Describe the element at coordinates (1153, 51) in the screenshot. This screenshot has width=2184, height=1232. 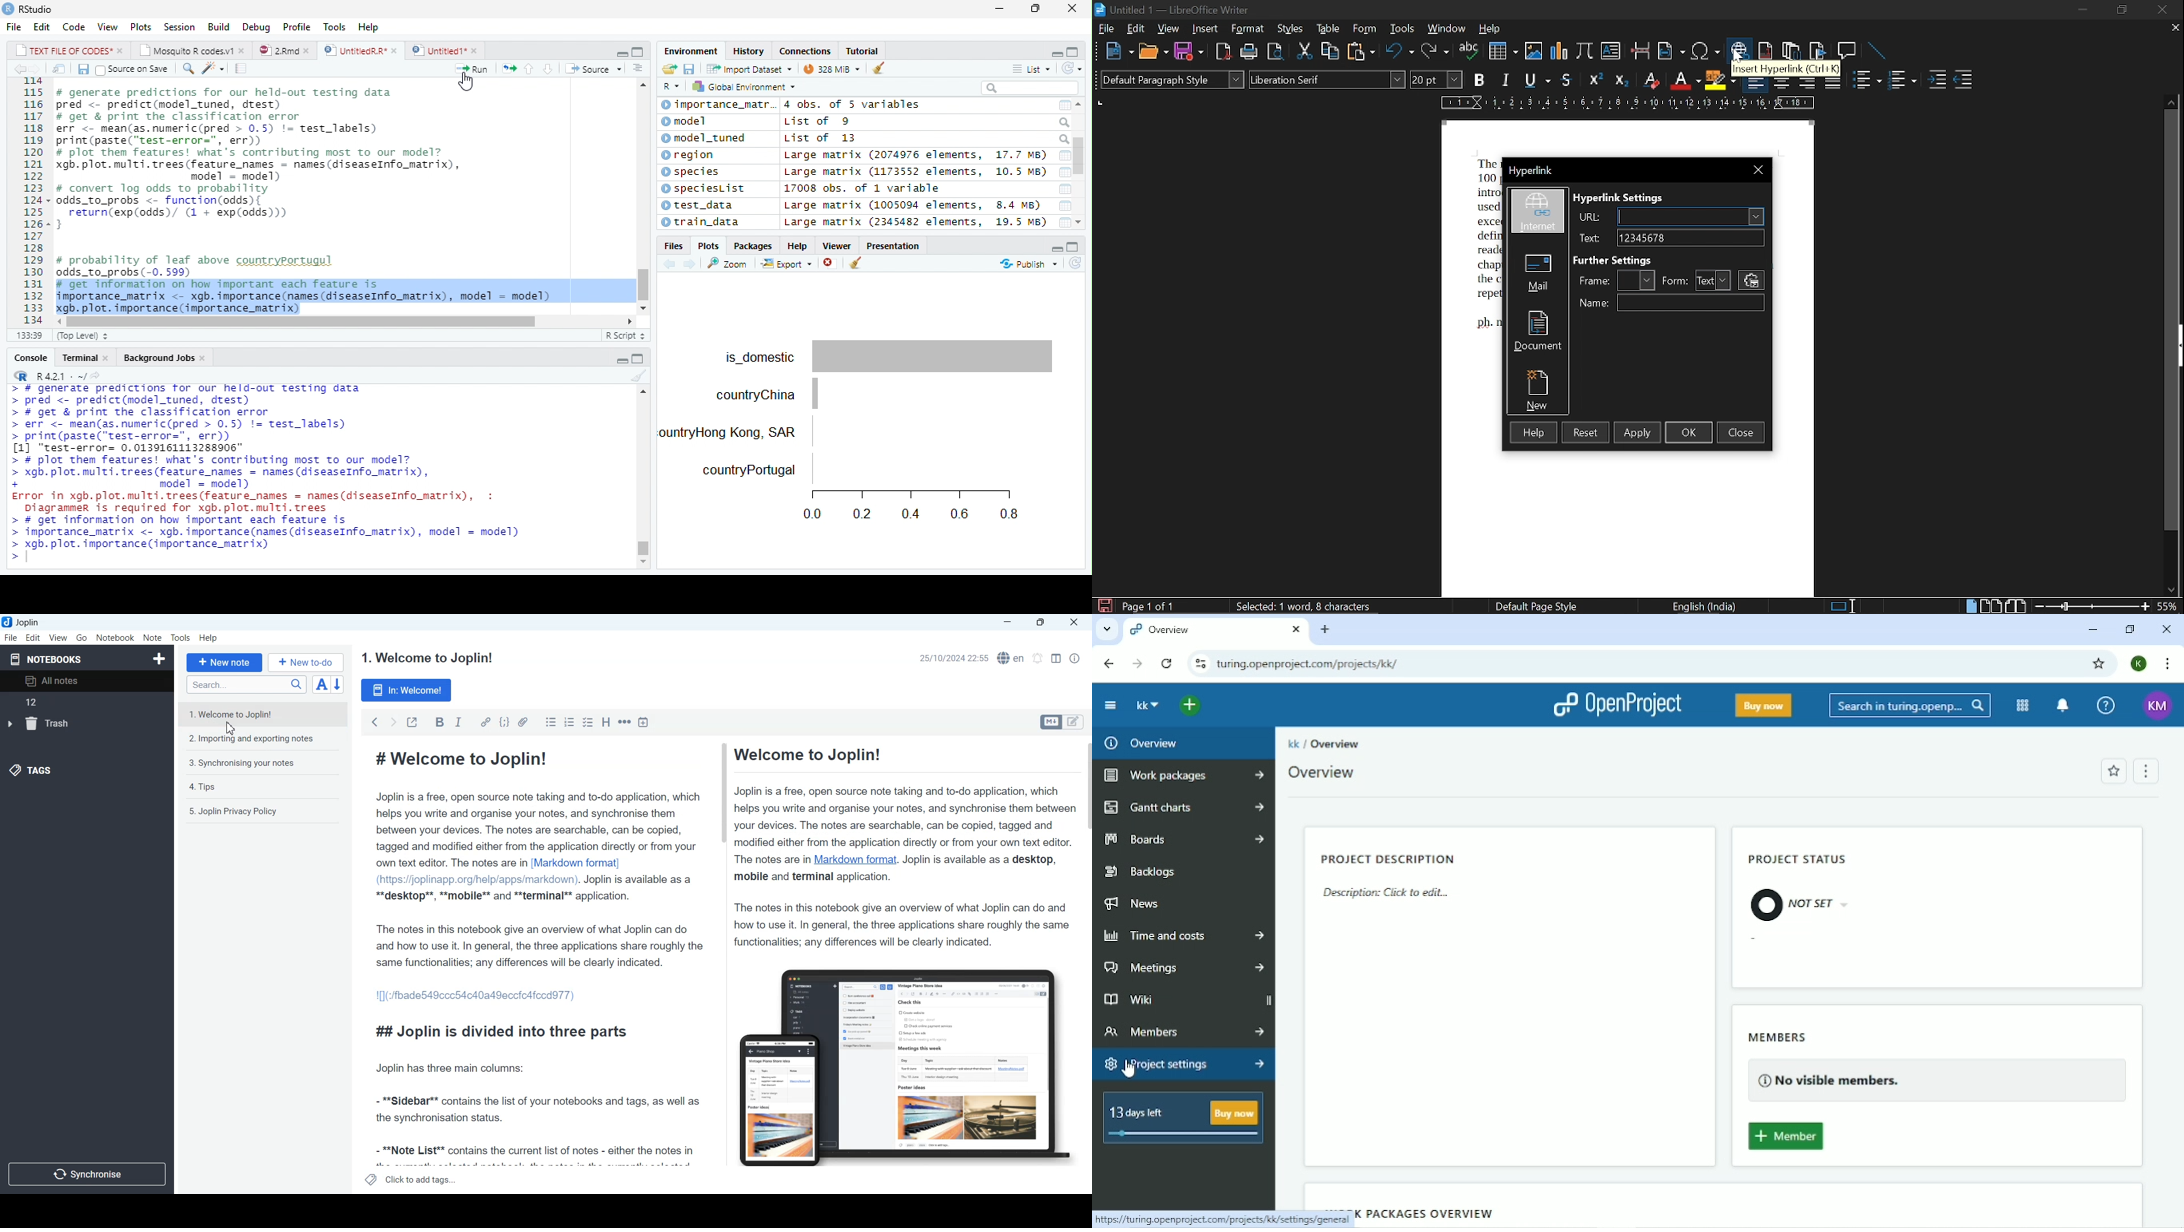
I see `open` at that location.